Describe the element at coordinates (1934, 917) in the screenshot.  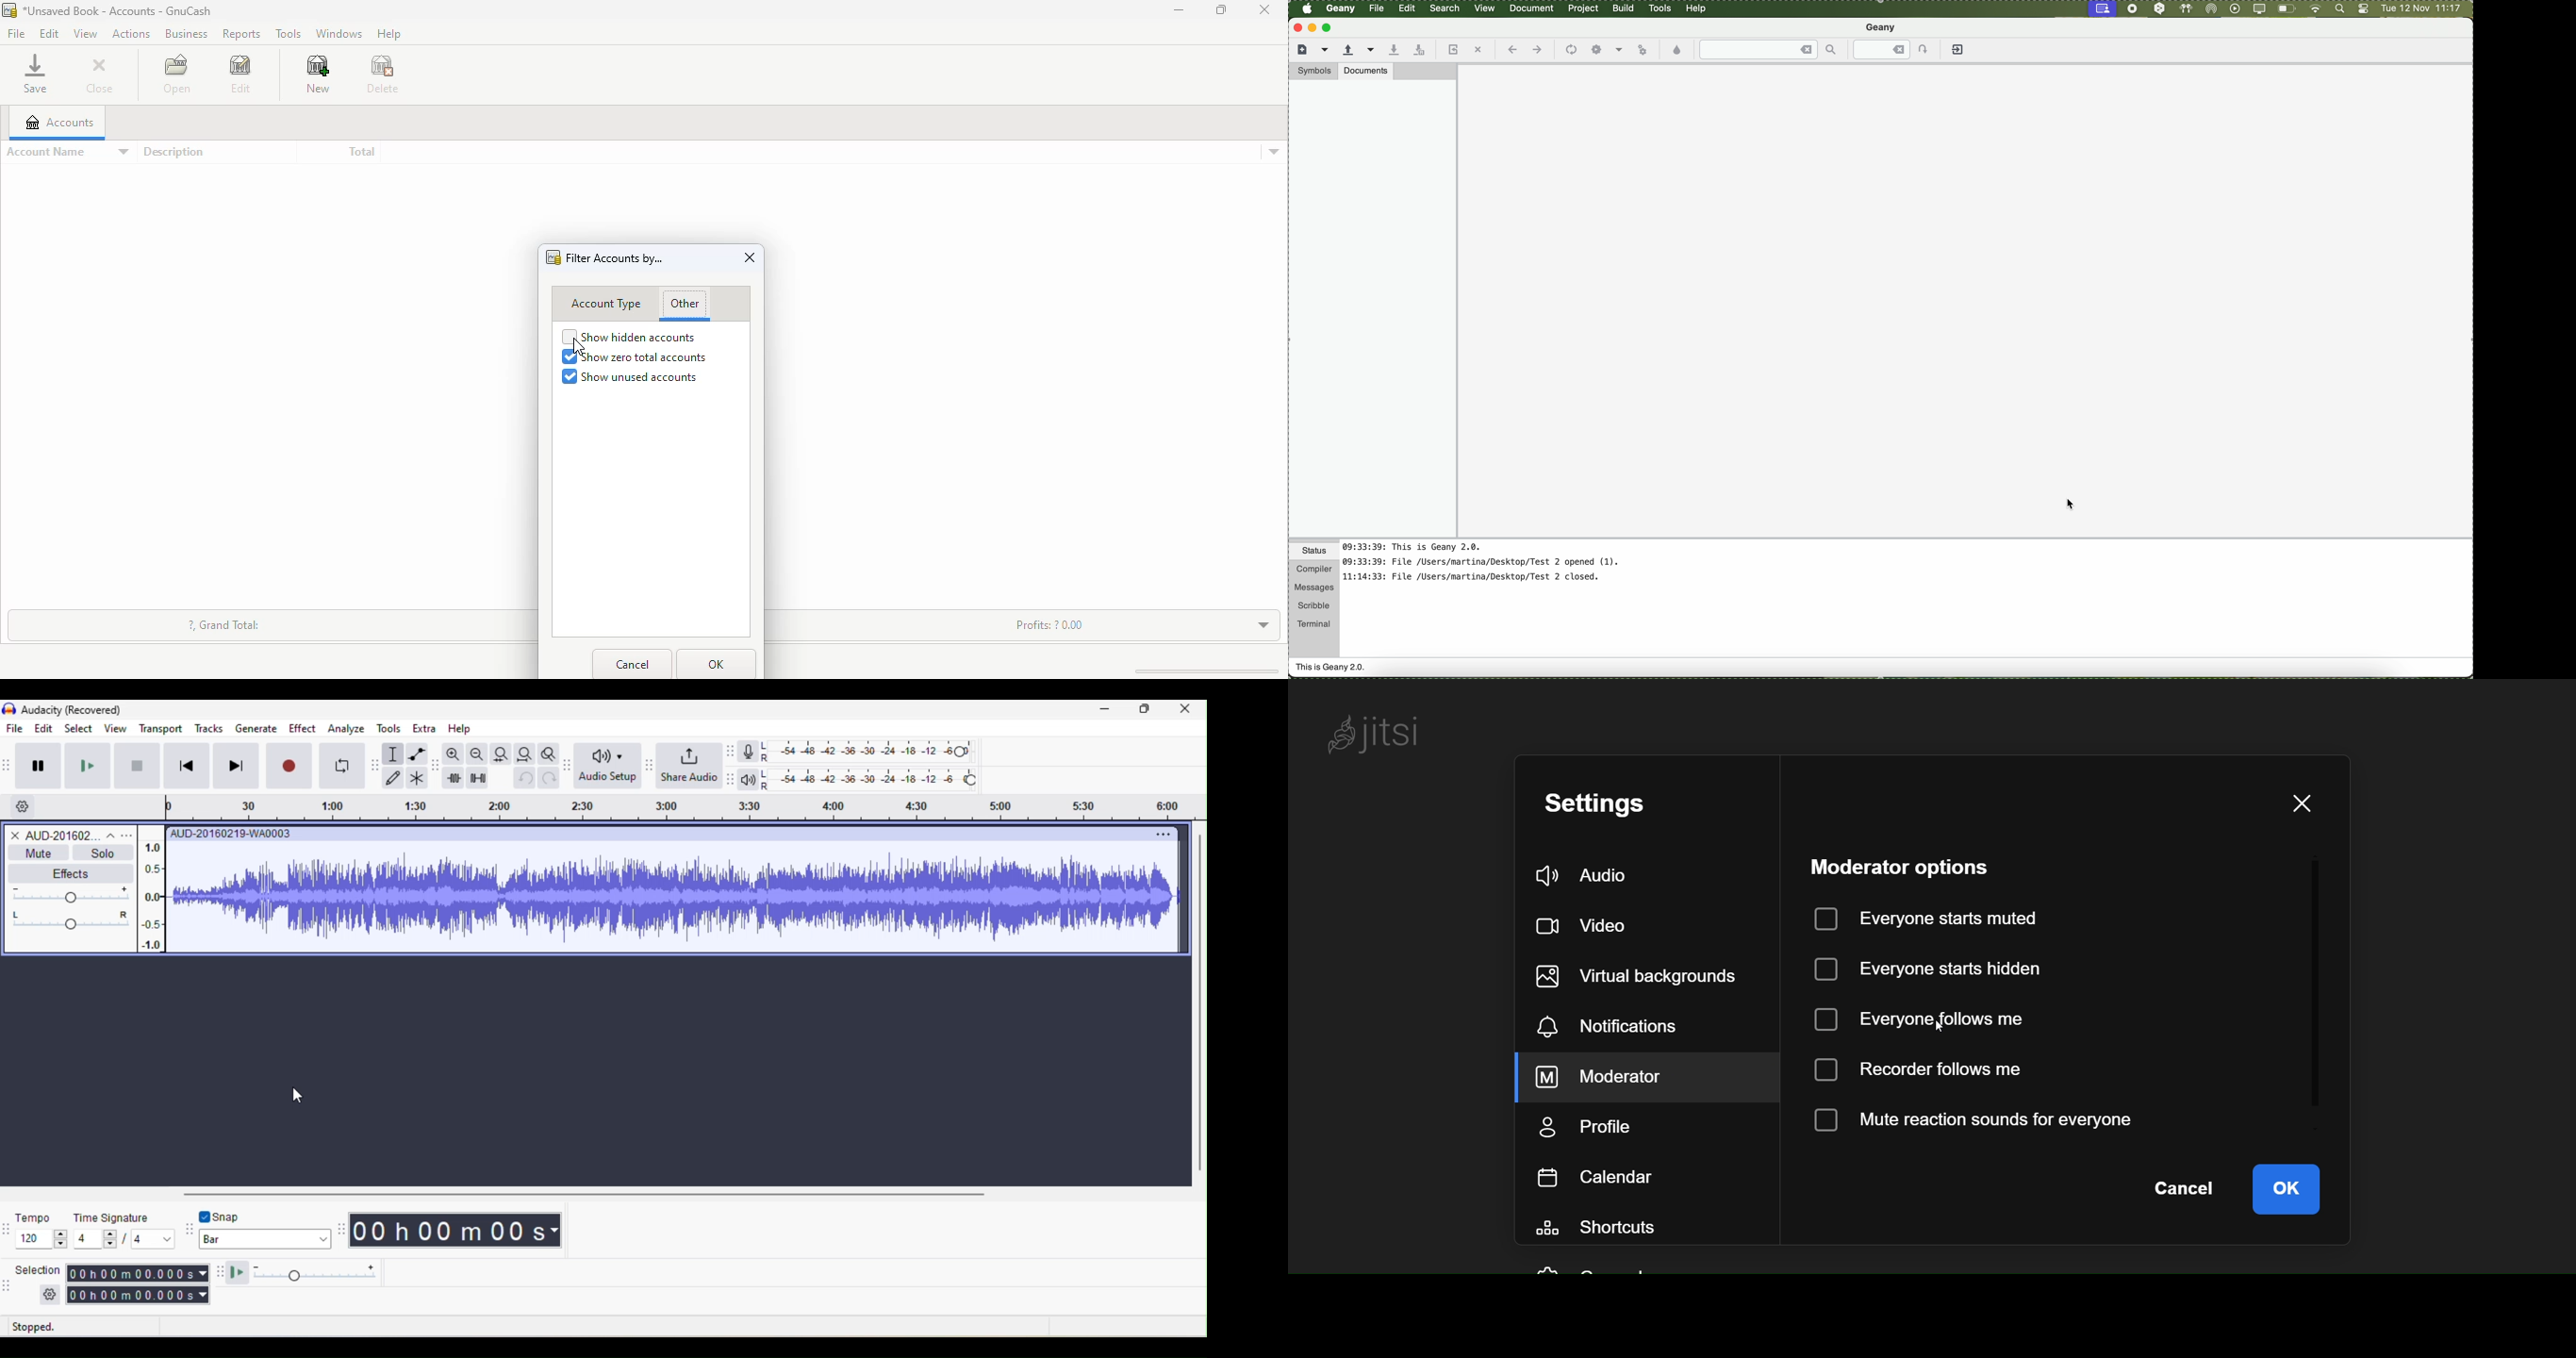
I see `everyone stays mute` at that location.